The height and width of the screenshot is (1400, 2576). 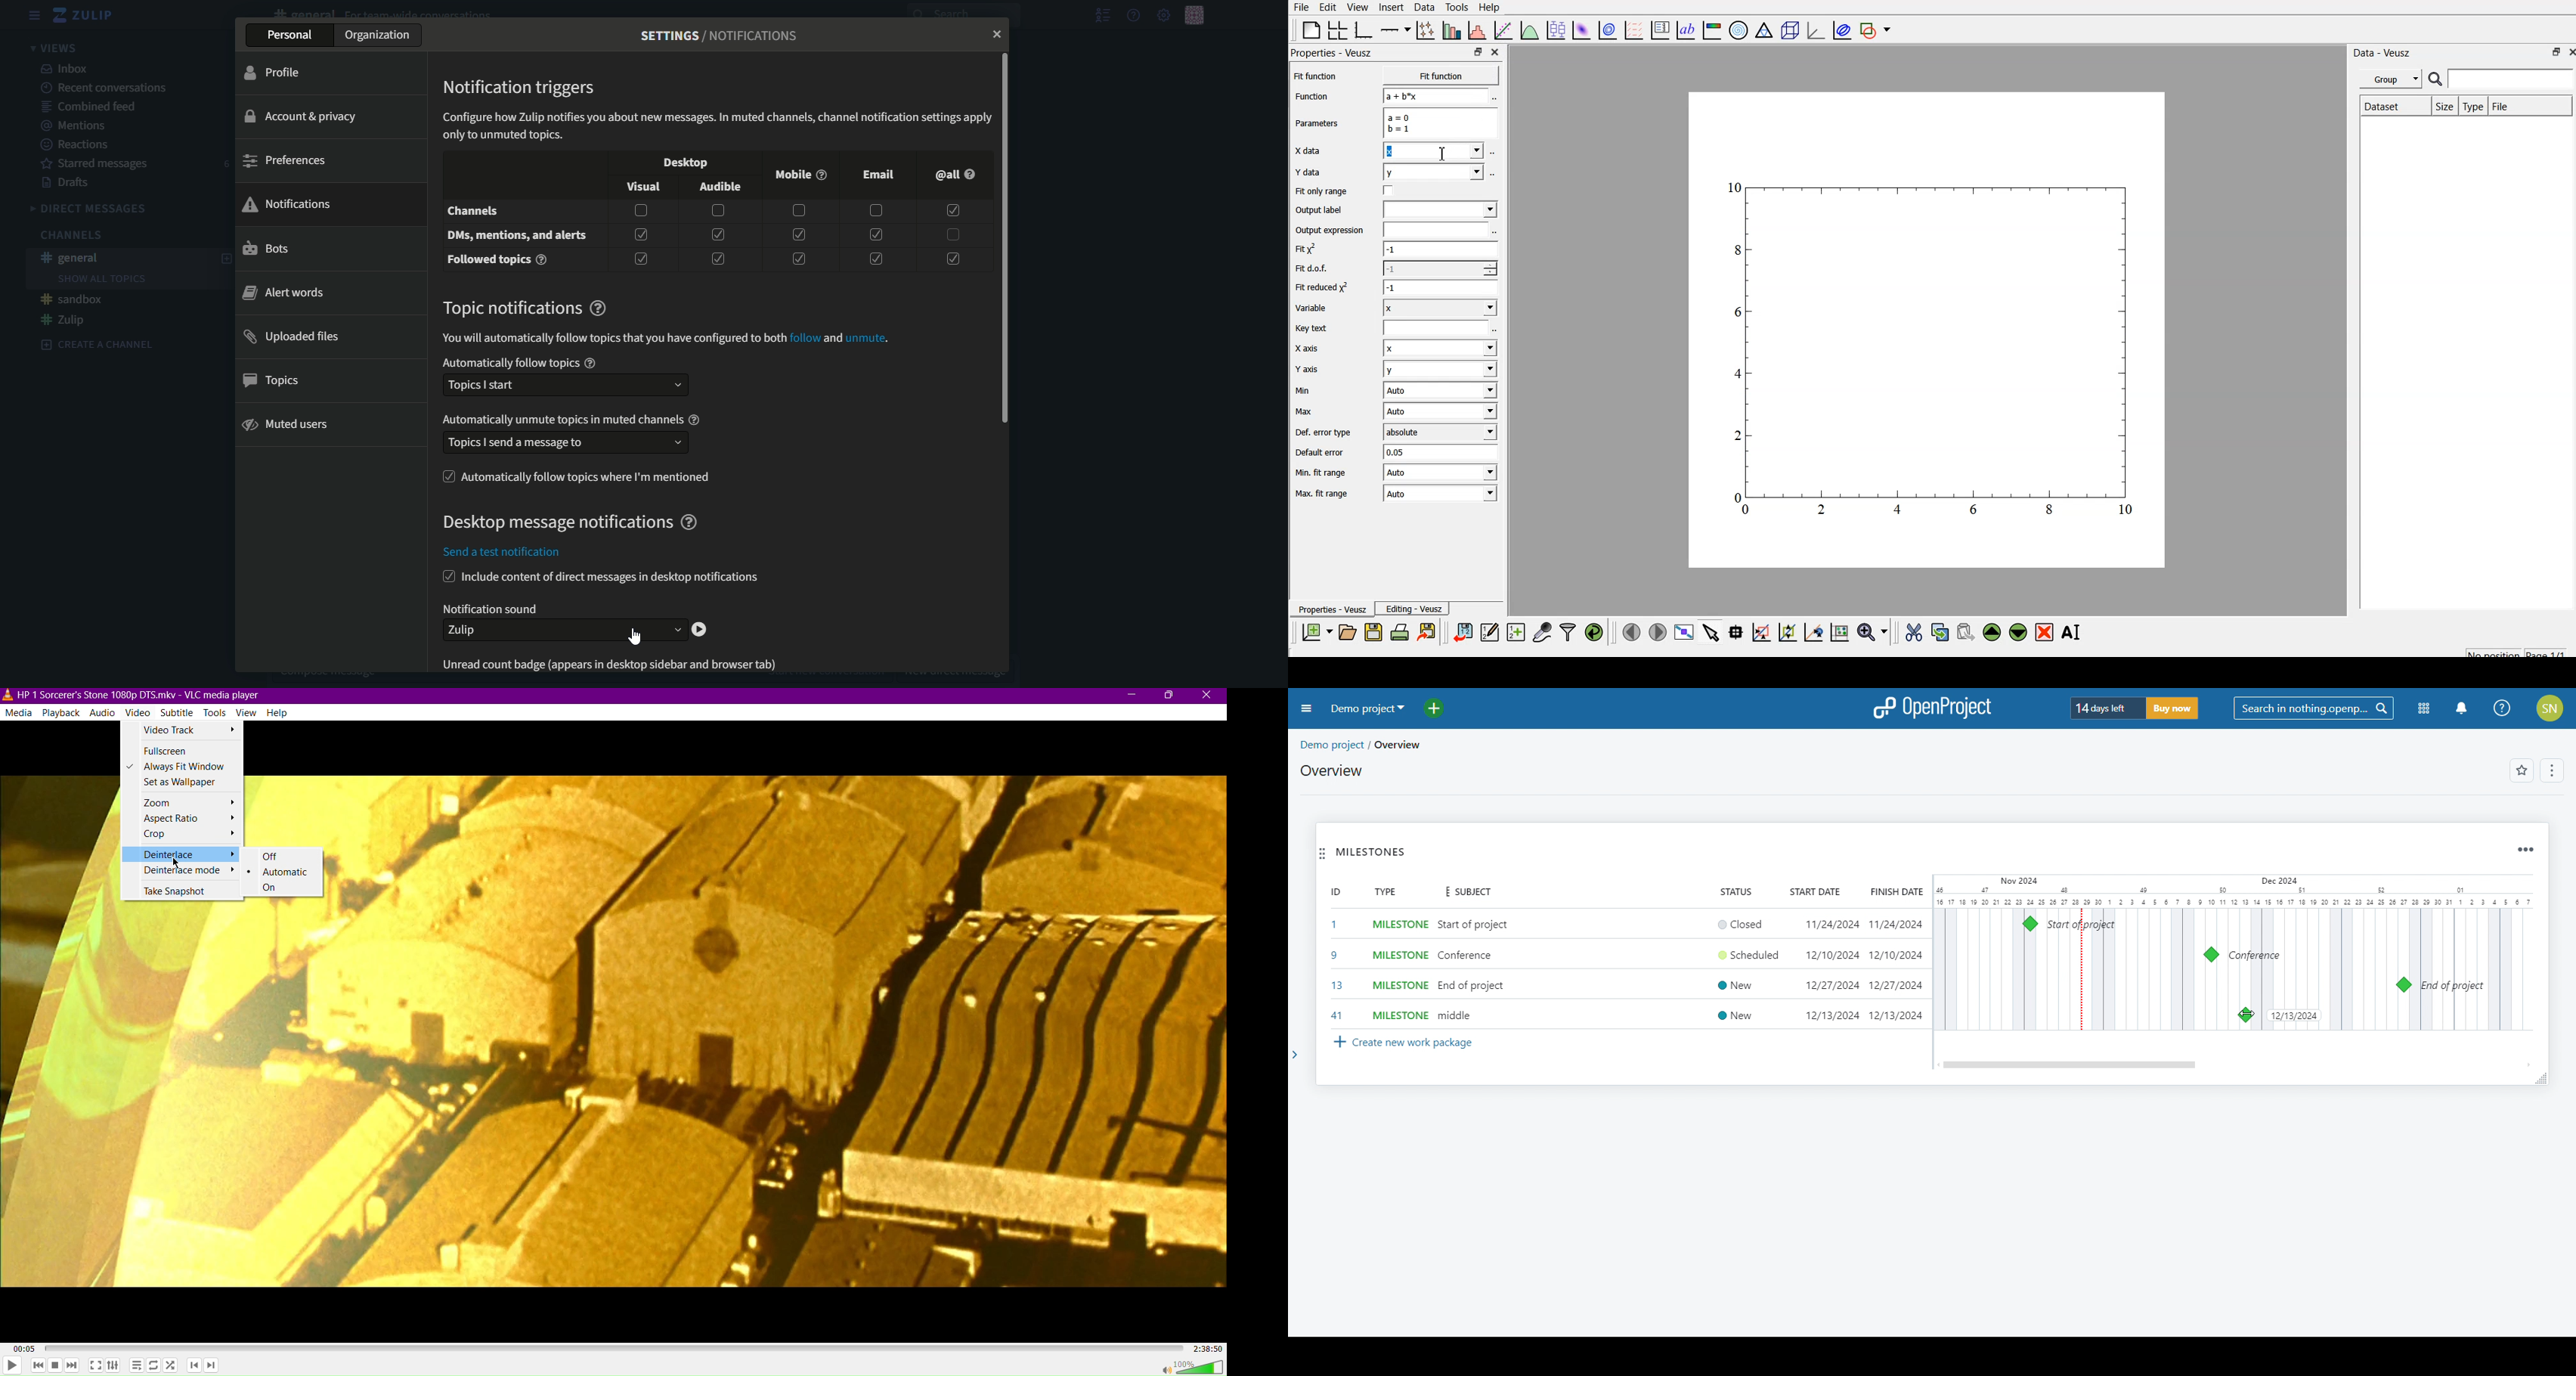 What do you see at coordinates (1169, 696) in the screenshot?
I see `Maximize` at bounding box center [1169, 696].